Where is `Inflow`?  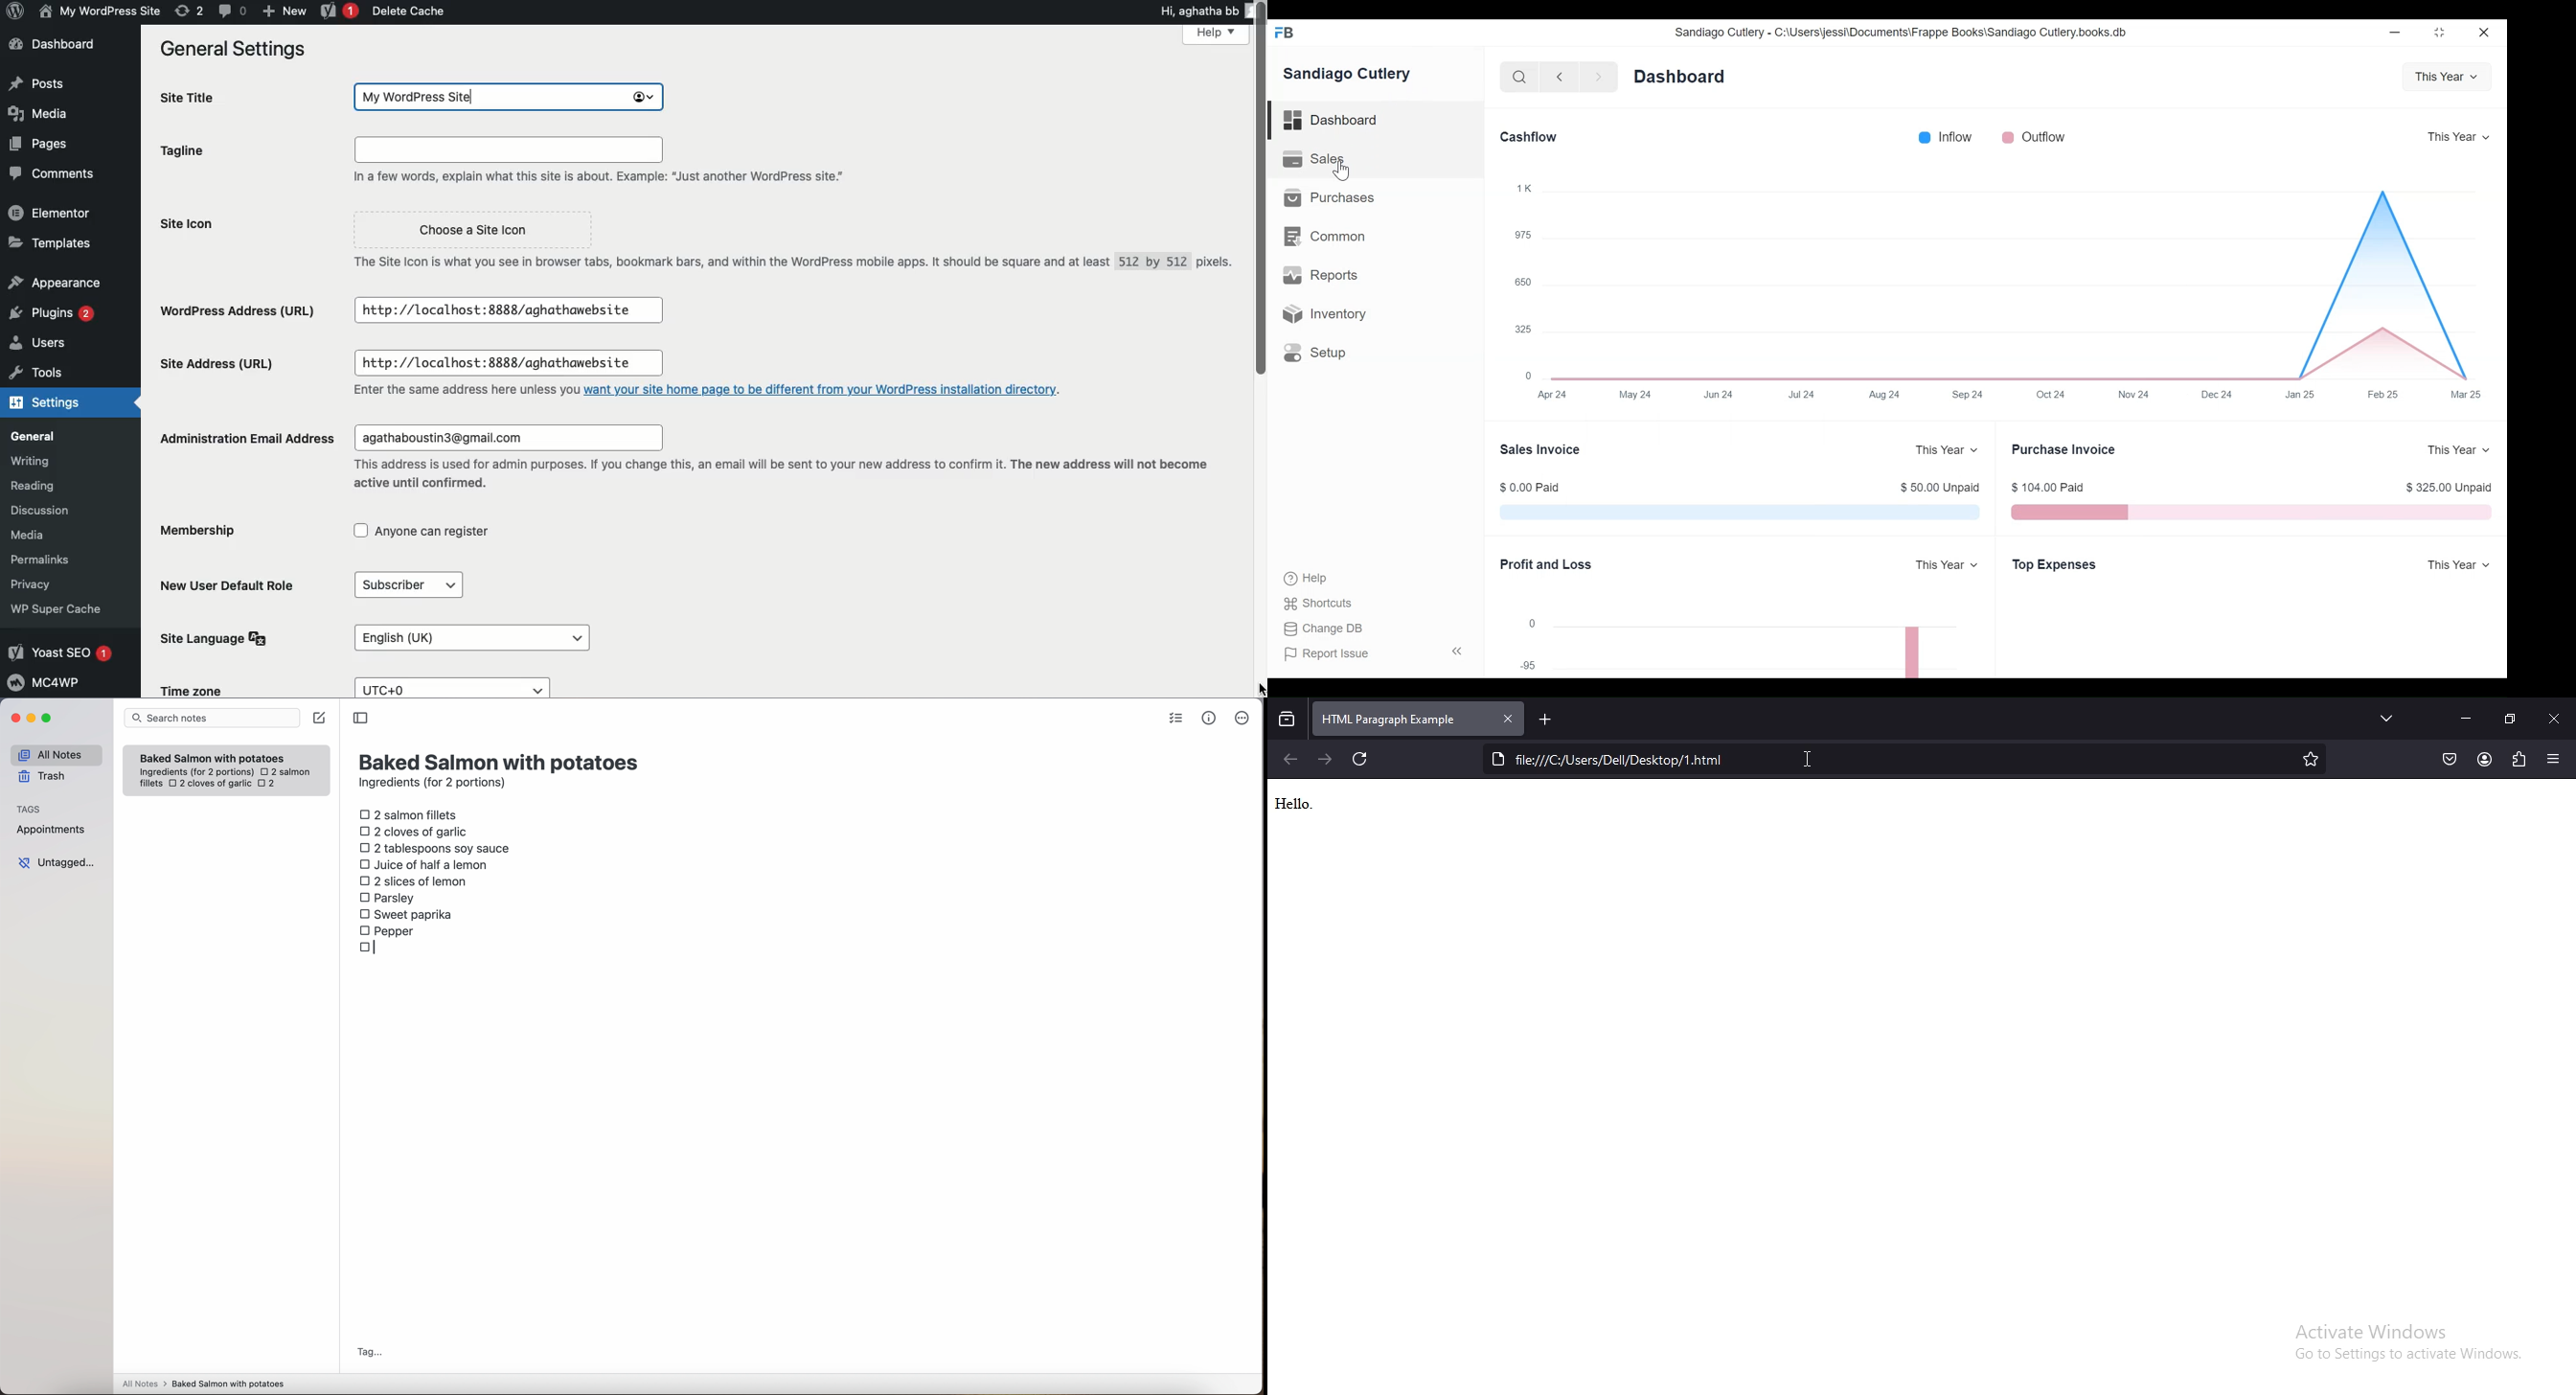
Inflow is located at coordinates (1945, 136).